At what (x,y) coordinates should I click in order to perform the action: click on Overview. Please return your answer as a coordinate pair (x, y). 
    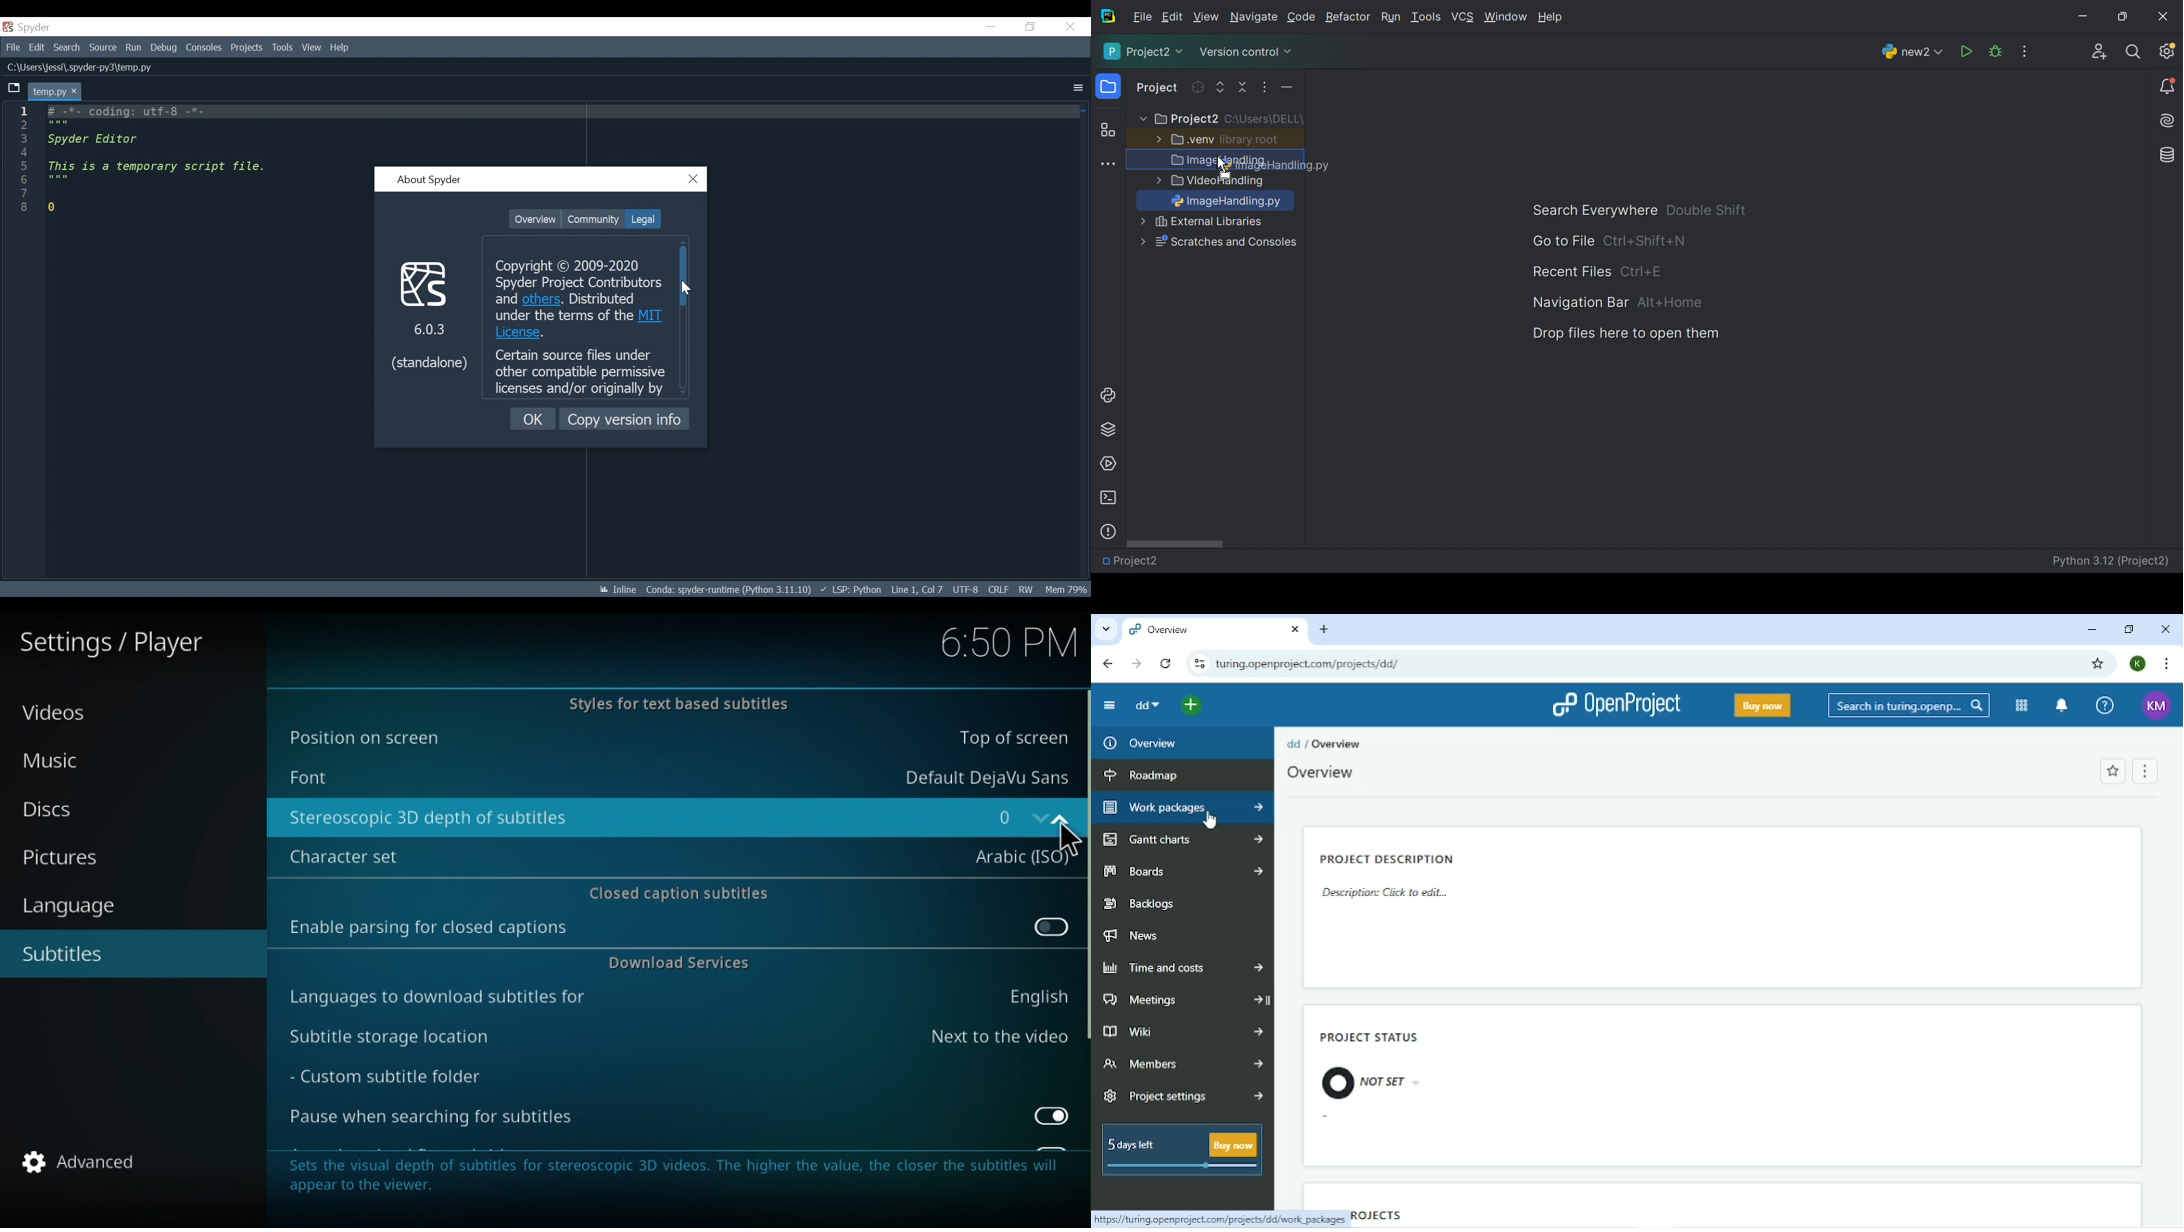
    Looking at the image, I should click on (1336, 745).